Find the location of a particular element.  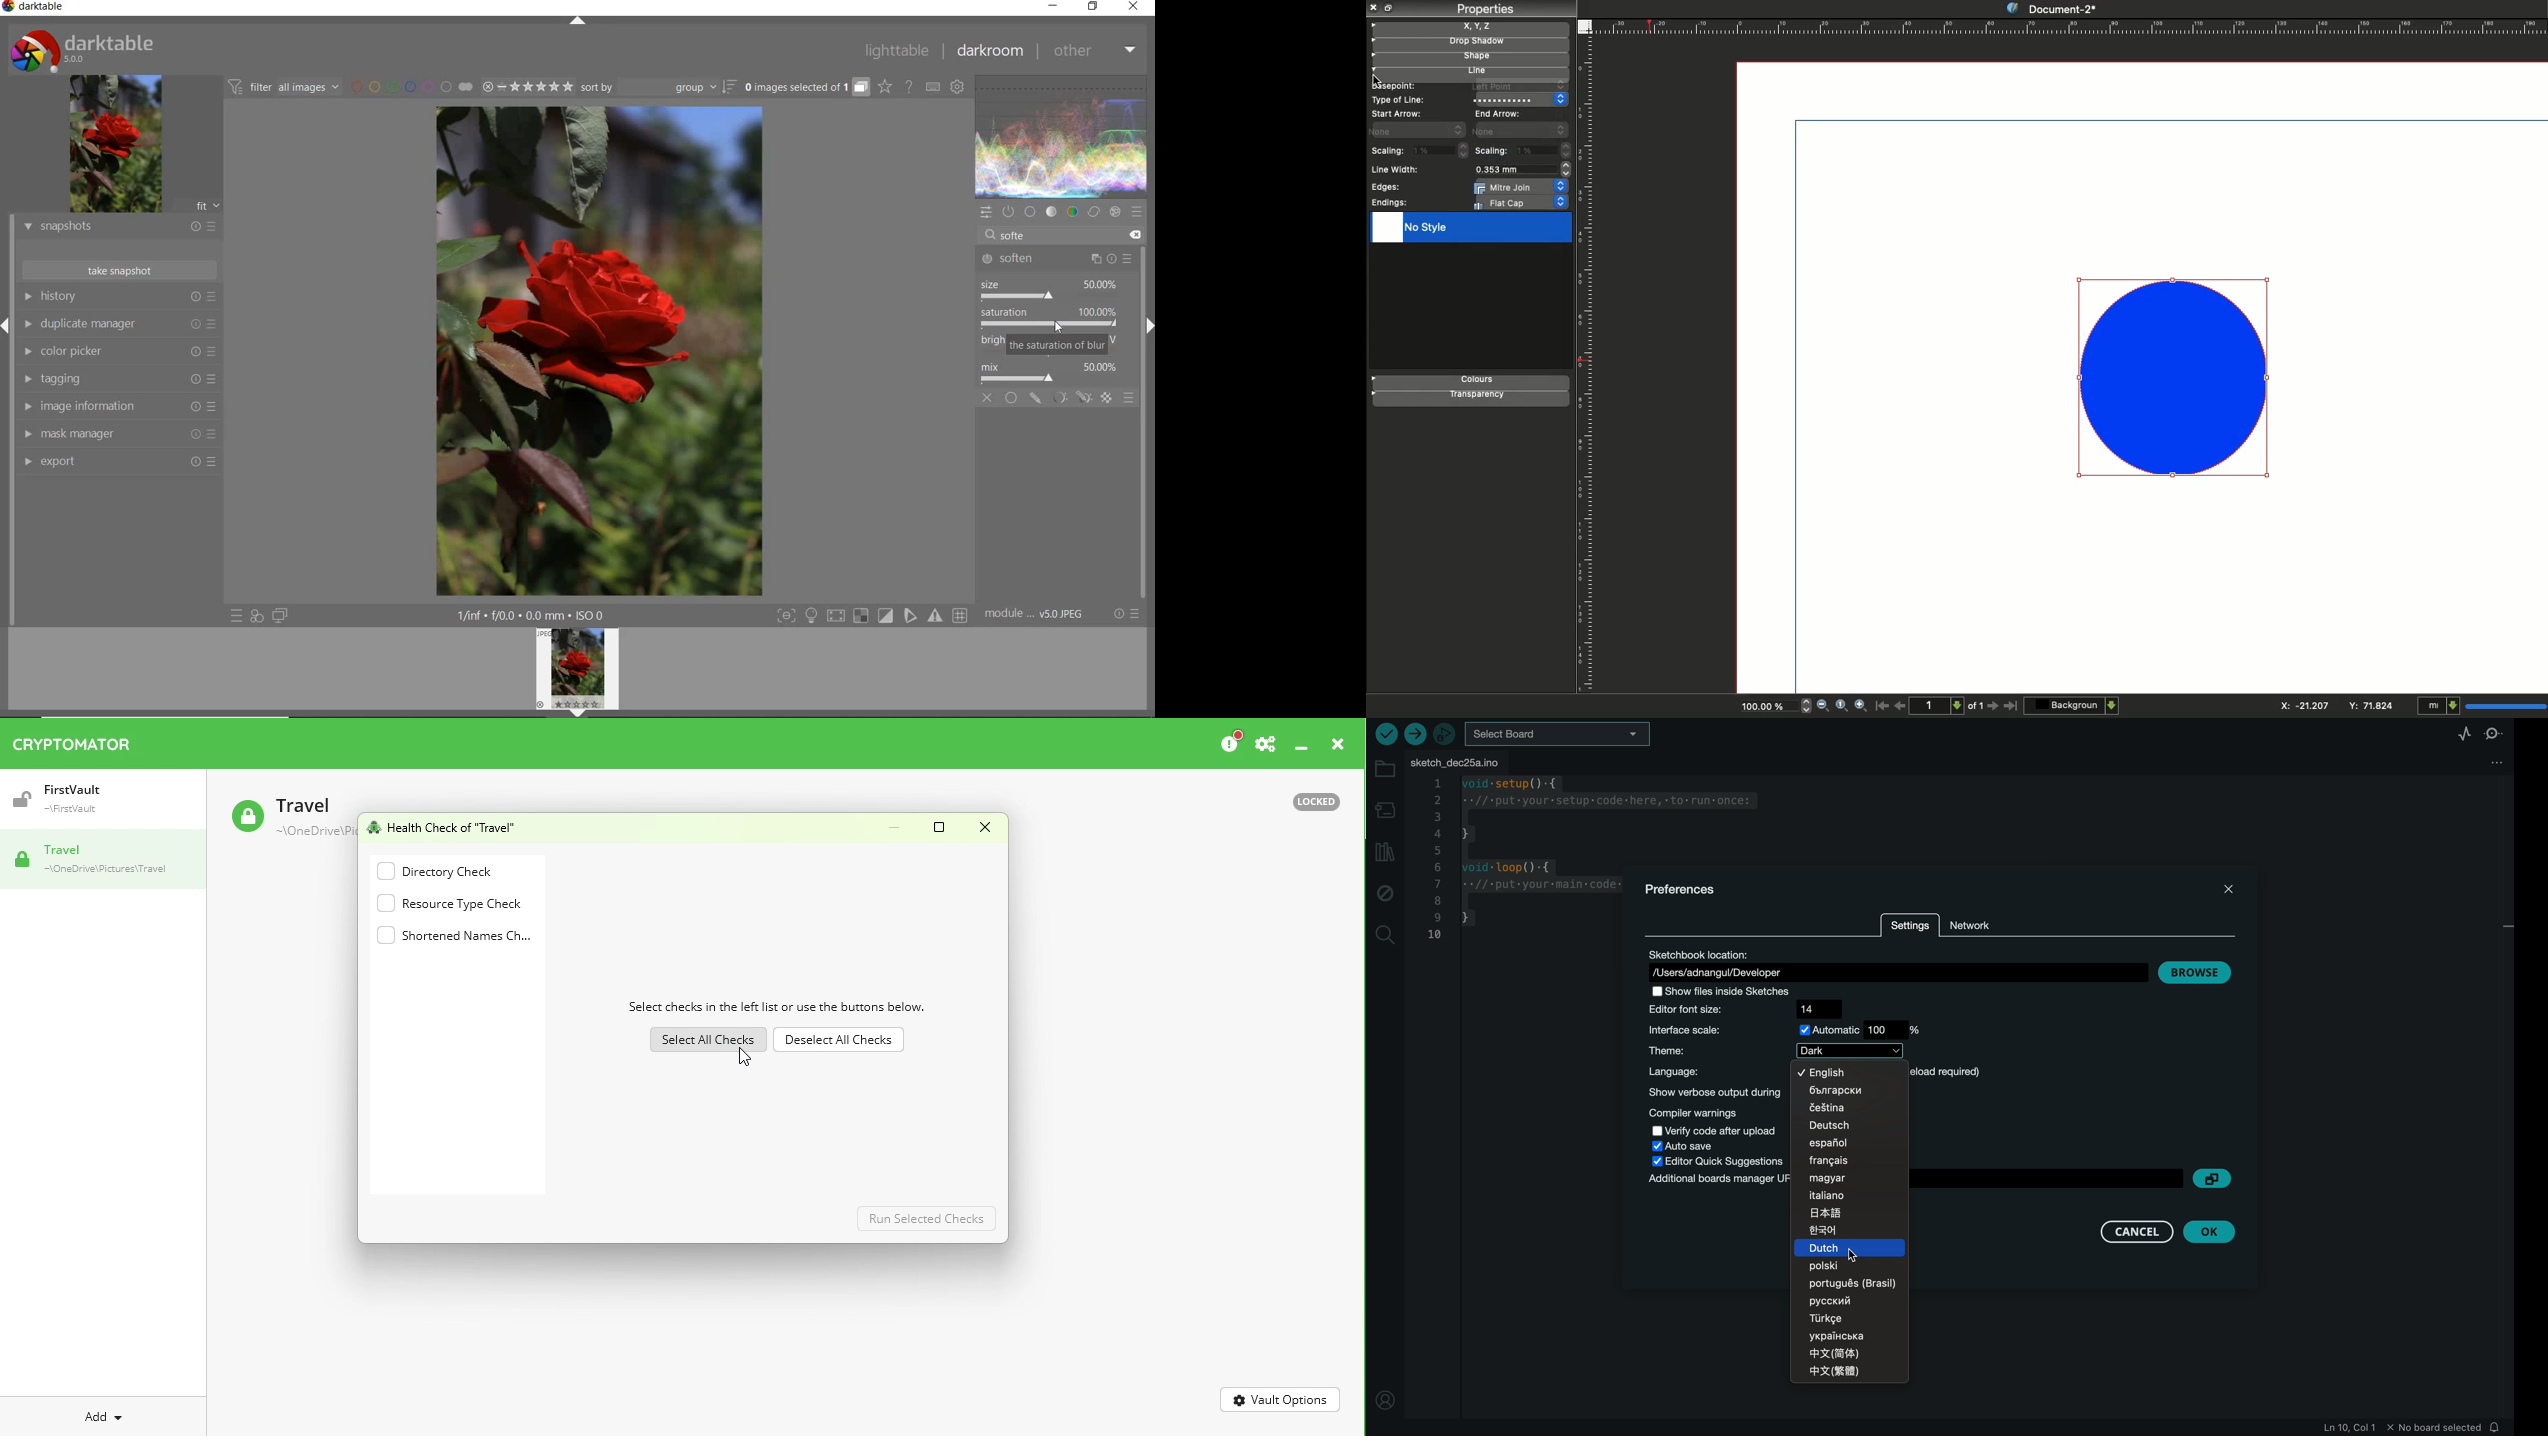

folder is located at coordinates (1385, 769).